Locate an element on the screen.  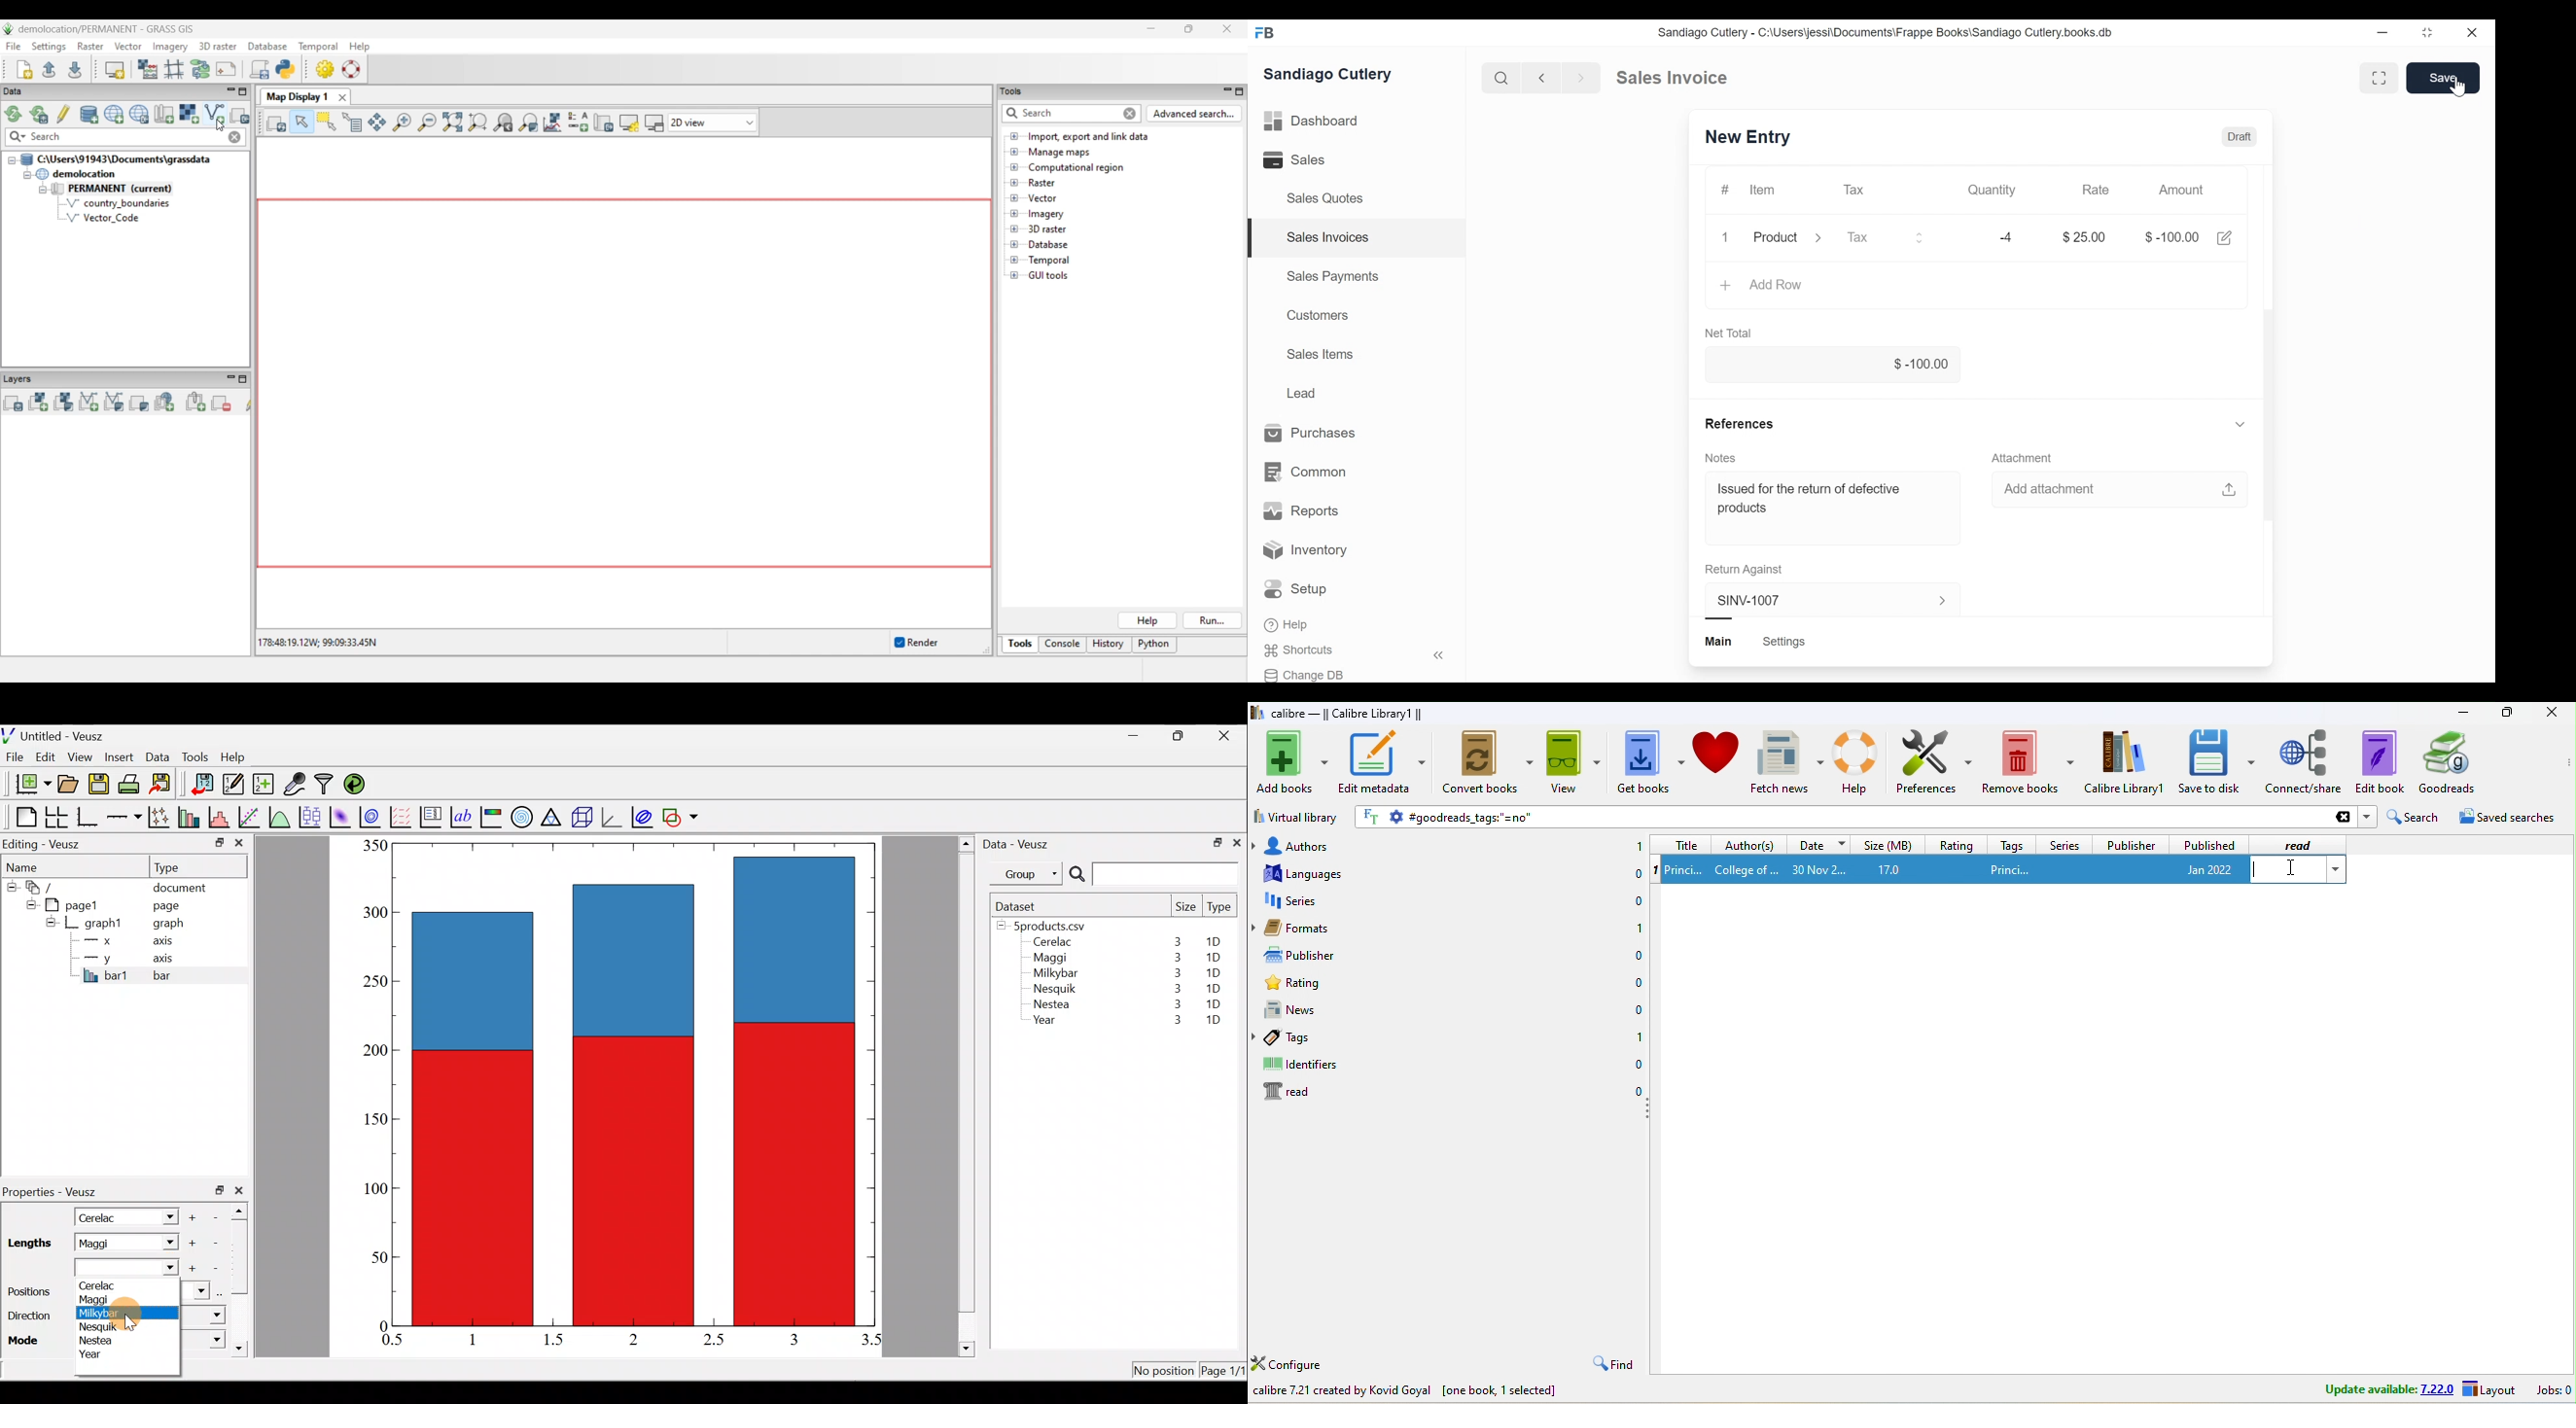
30 nov 2 is located at coordinates (1818, 869).